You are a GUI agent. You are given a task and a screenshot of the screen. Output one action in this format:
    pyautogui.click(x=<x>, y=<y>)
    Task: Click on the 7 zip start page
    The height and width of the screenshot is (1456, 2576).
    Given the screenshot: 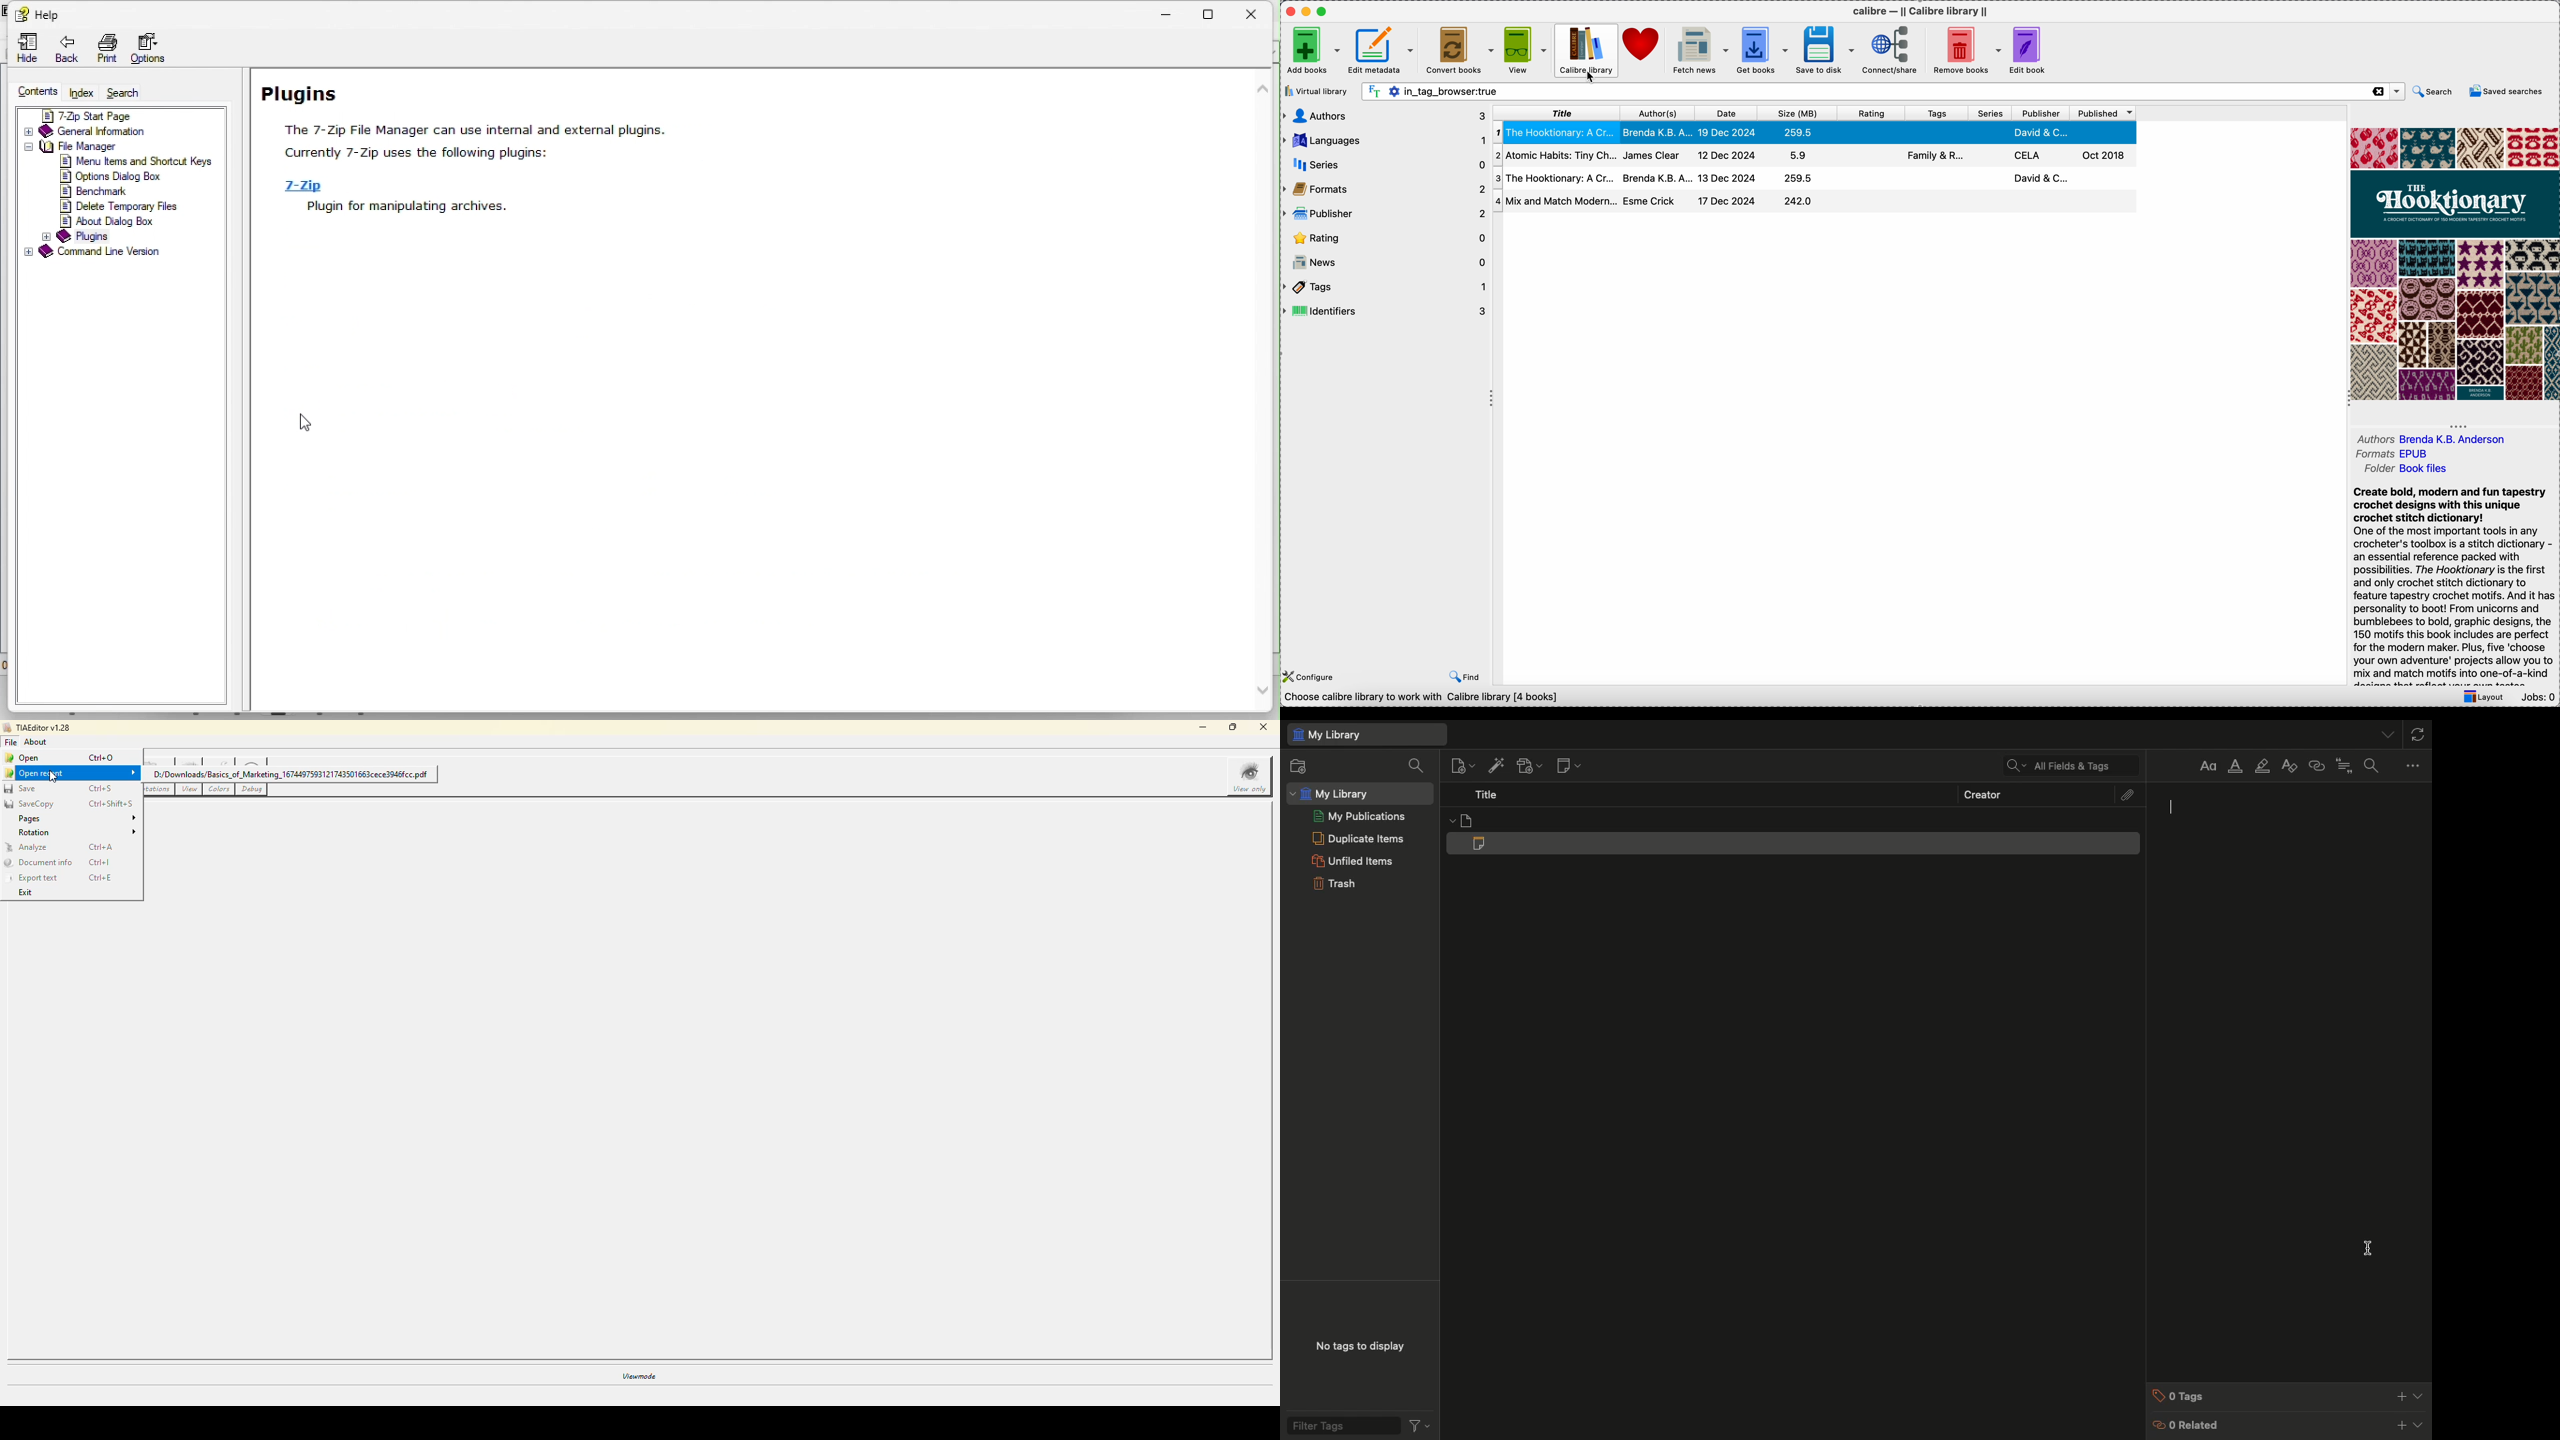 What is the action you would take?
    pyautogui.click(x=105, y=114)
    